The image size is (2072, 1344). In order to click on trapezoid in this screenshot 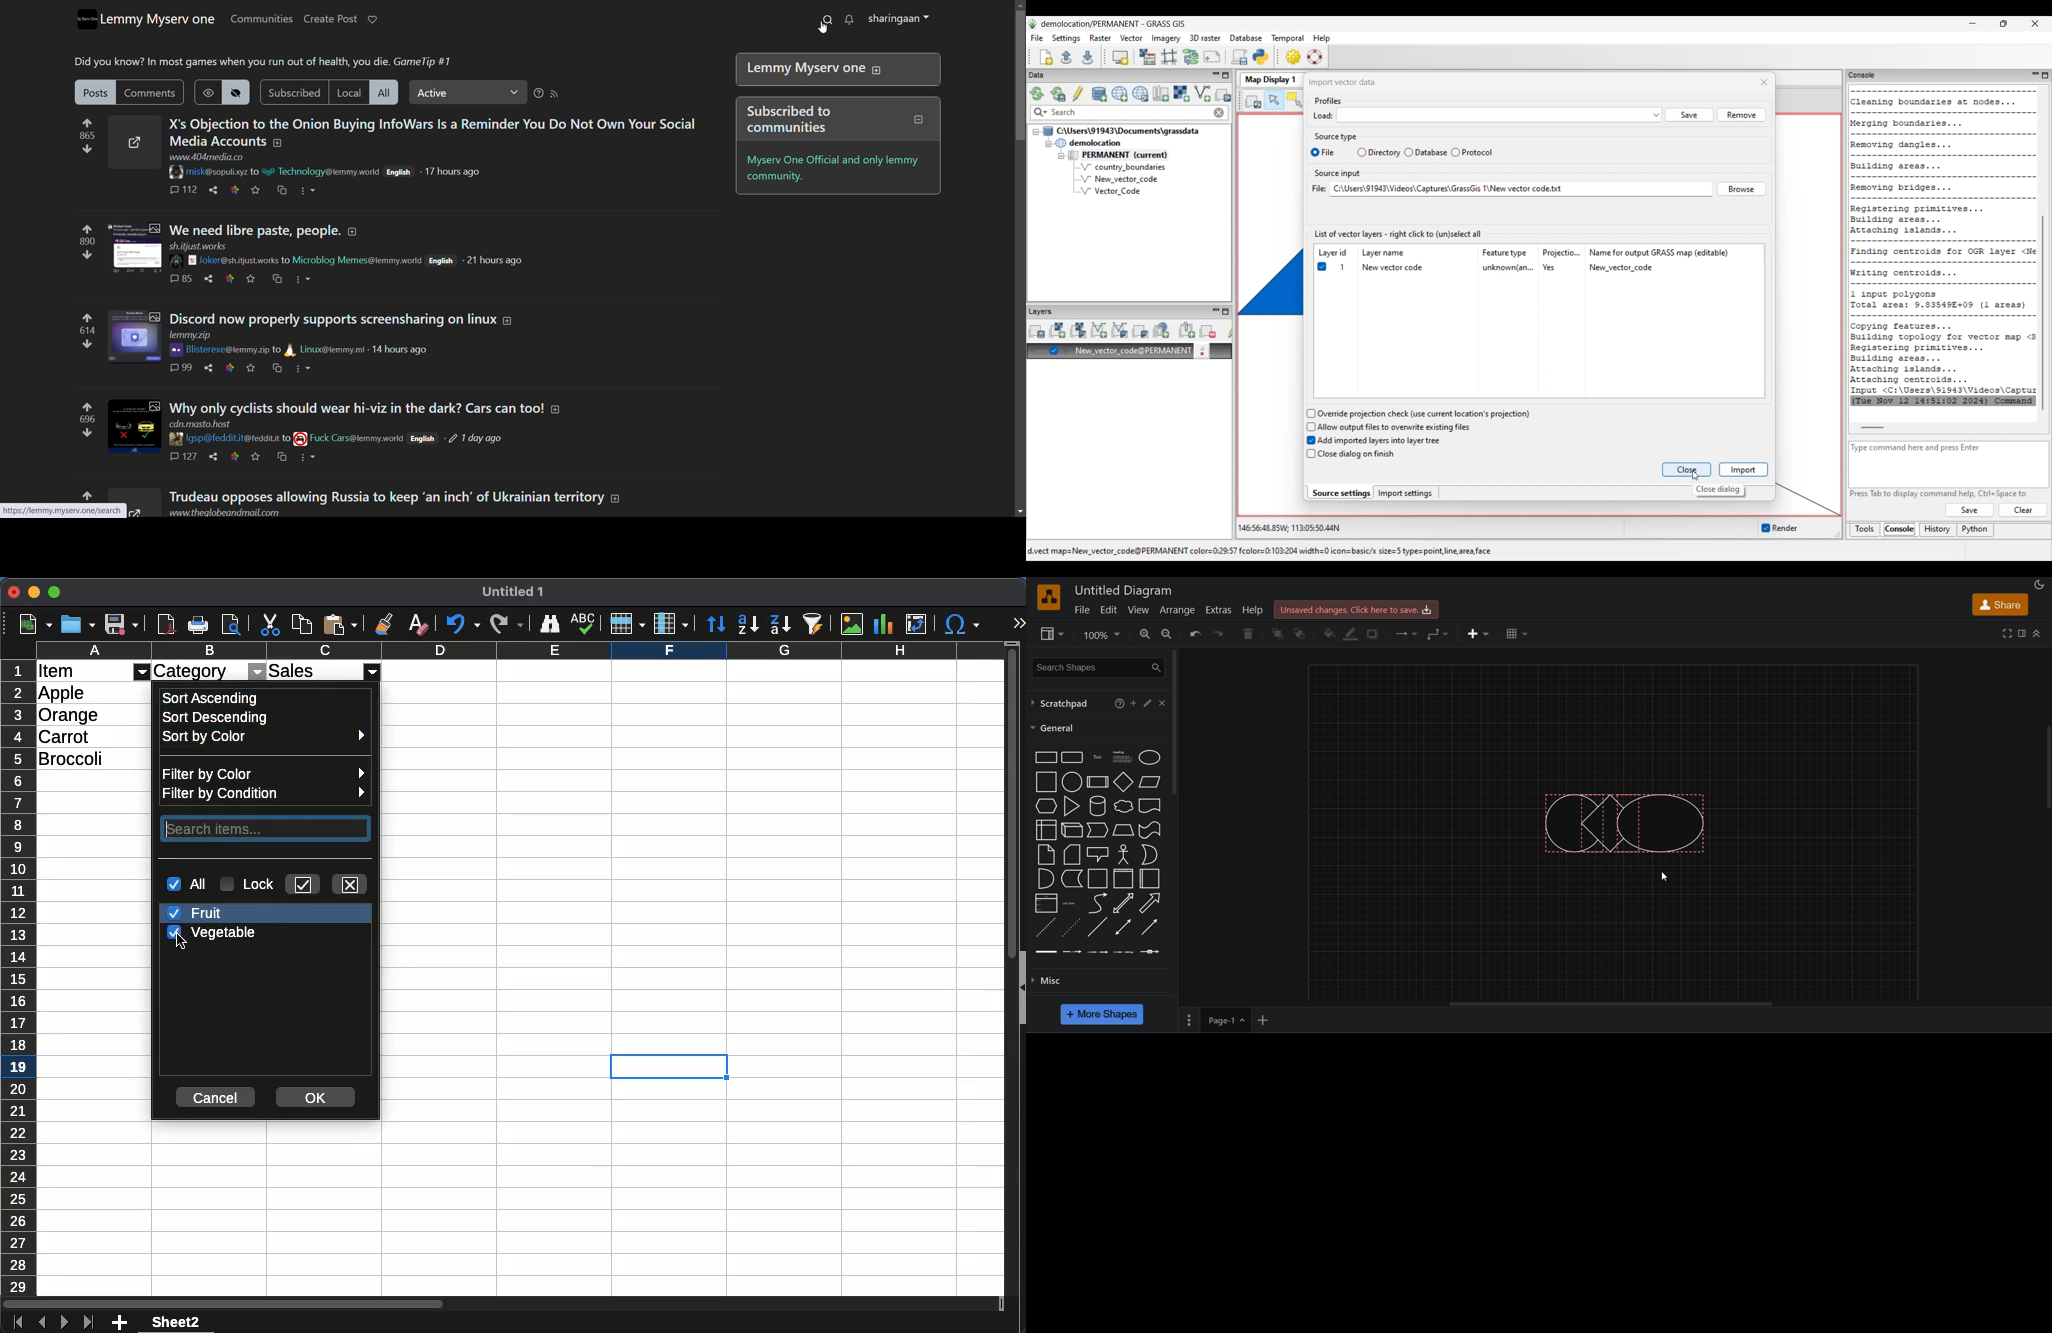, I will do `click(1123, 830)`.